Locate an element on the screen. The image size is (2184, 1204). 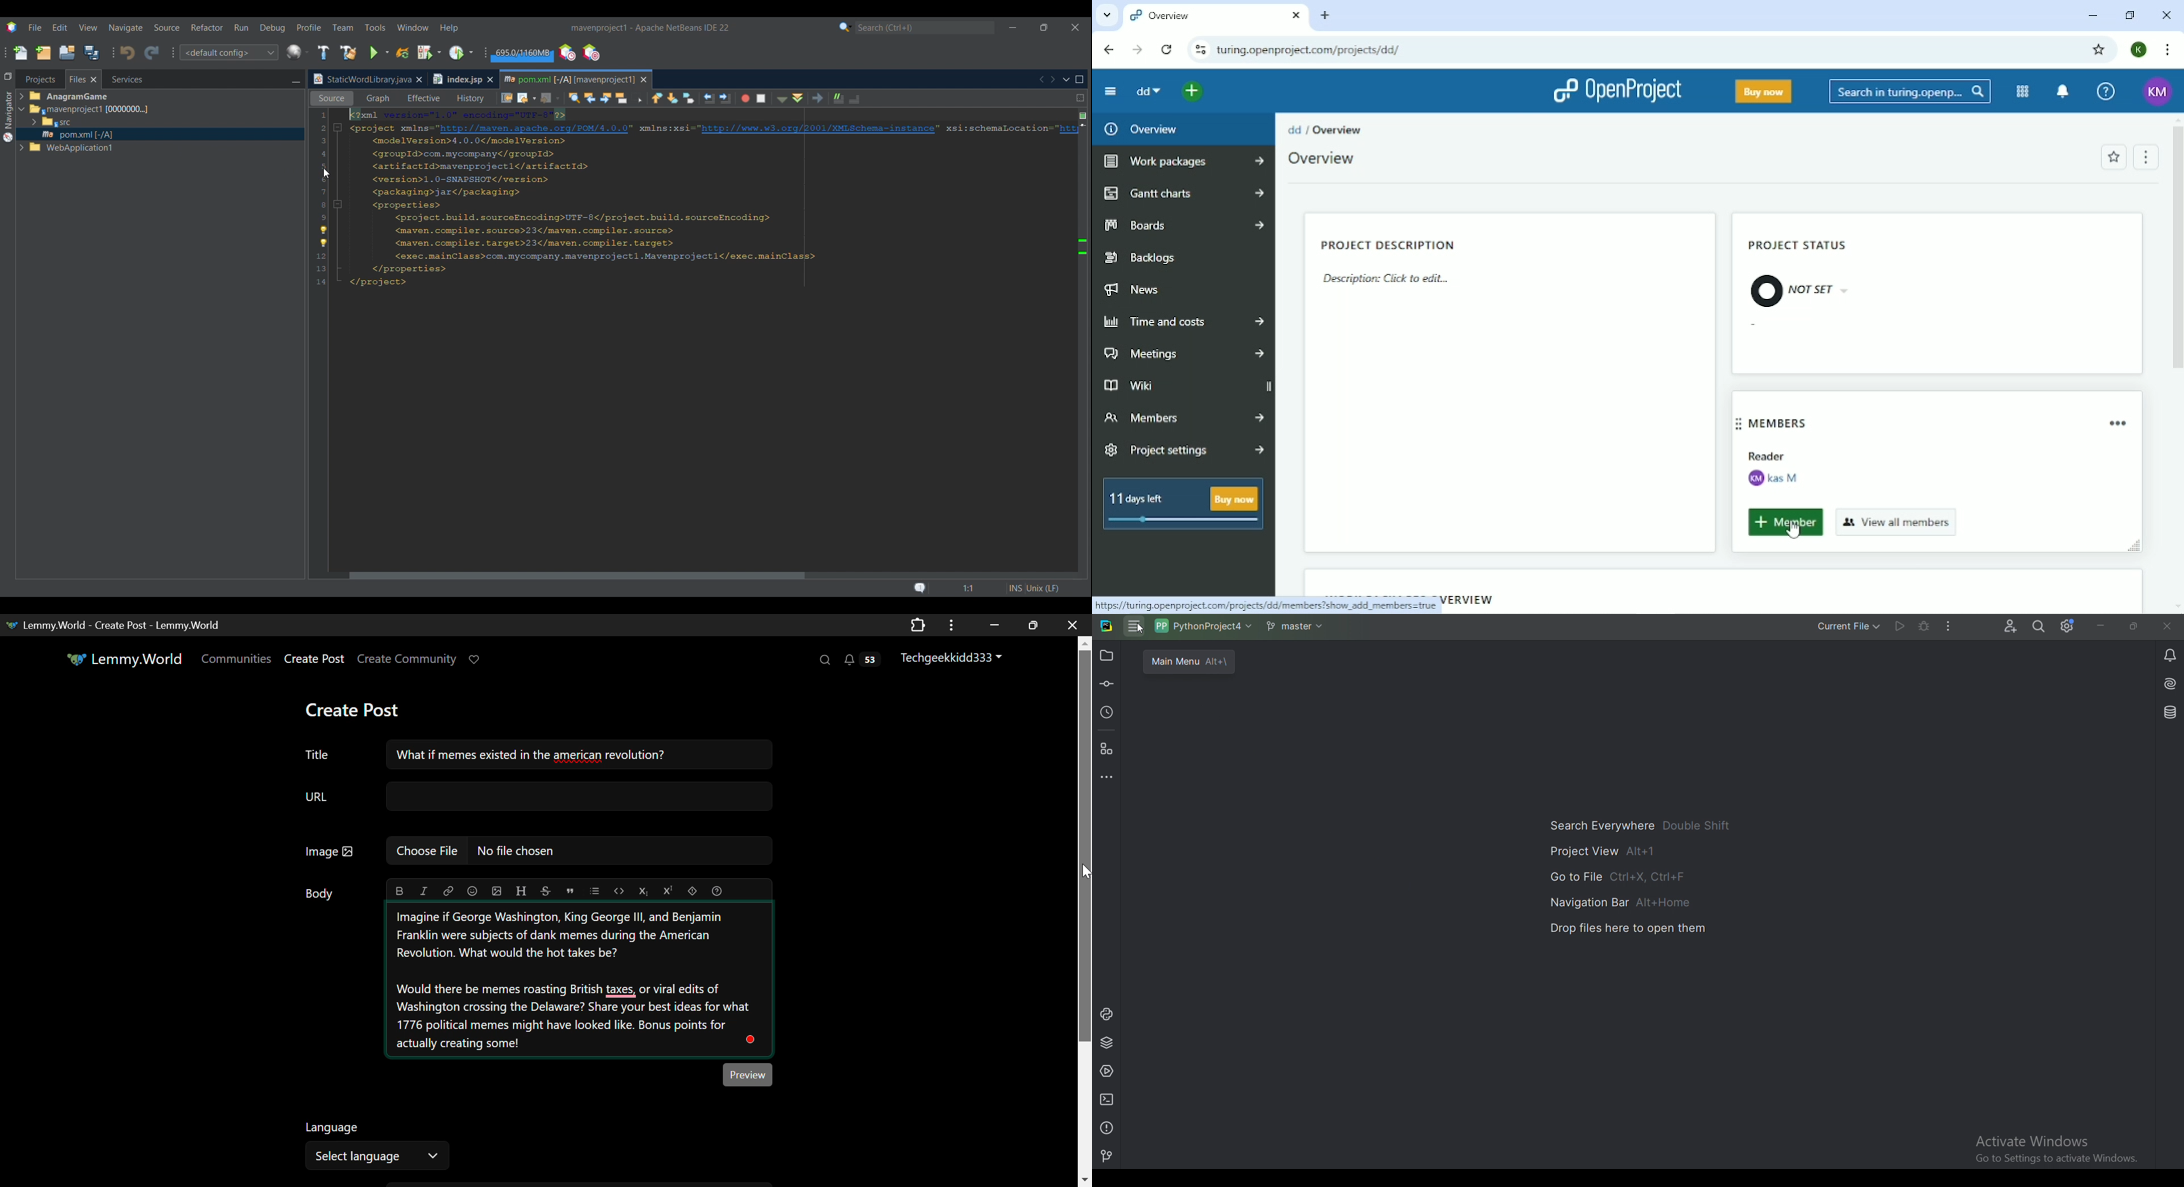
Project name added is located at coordinates (650, 28).